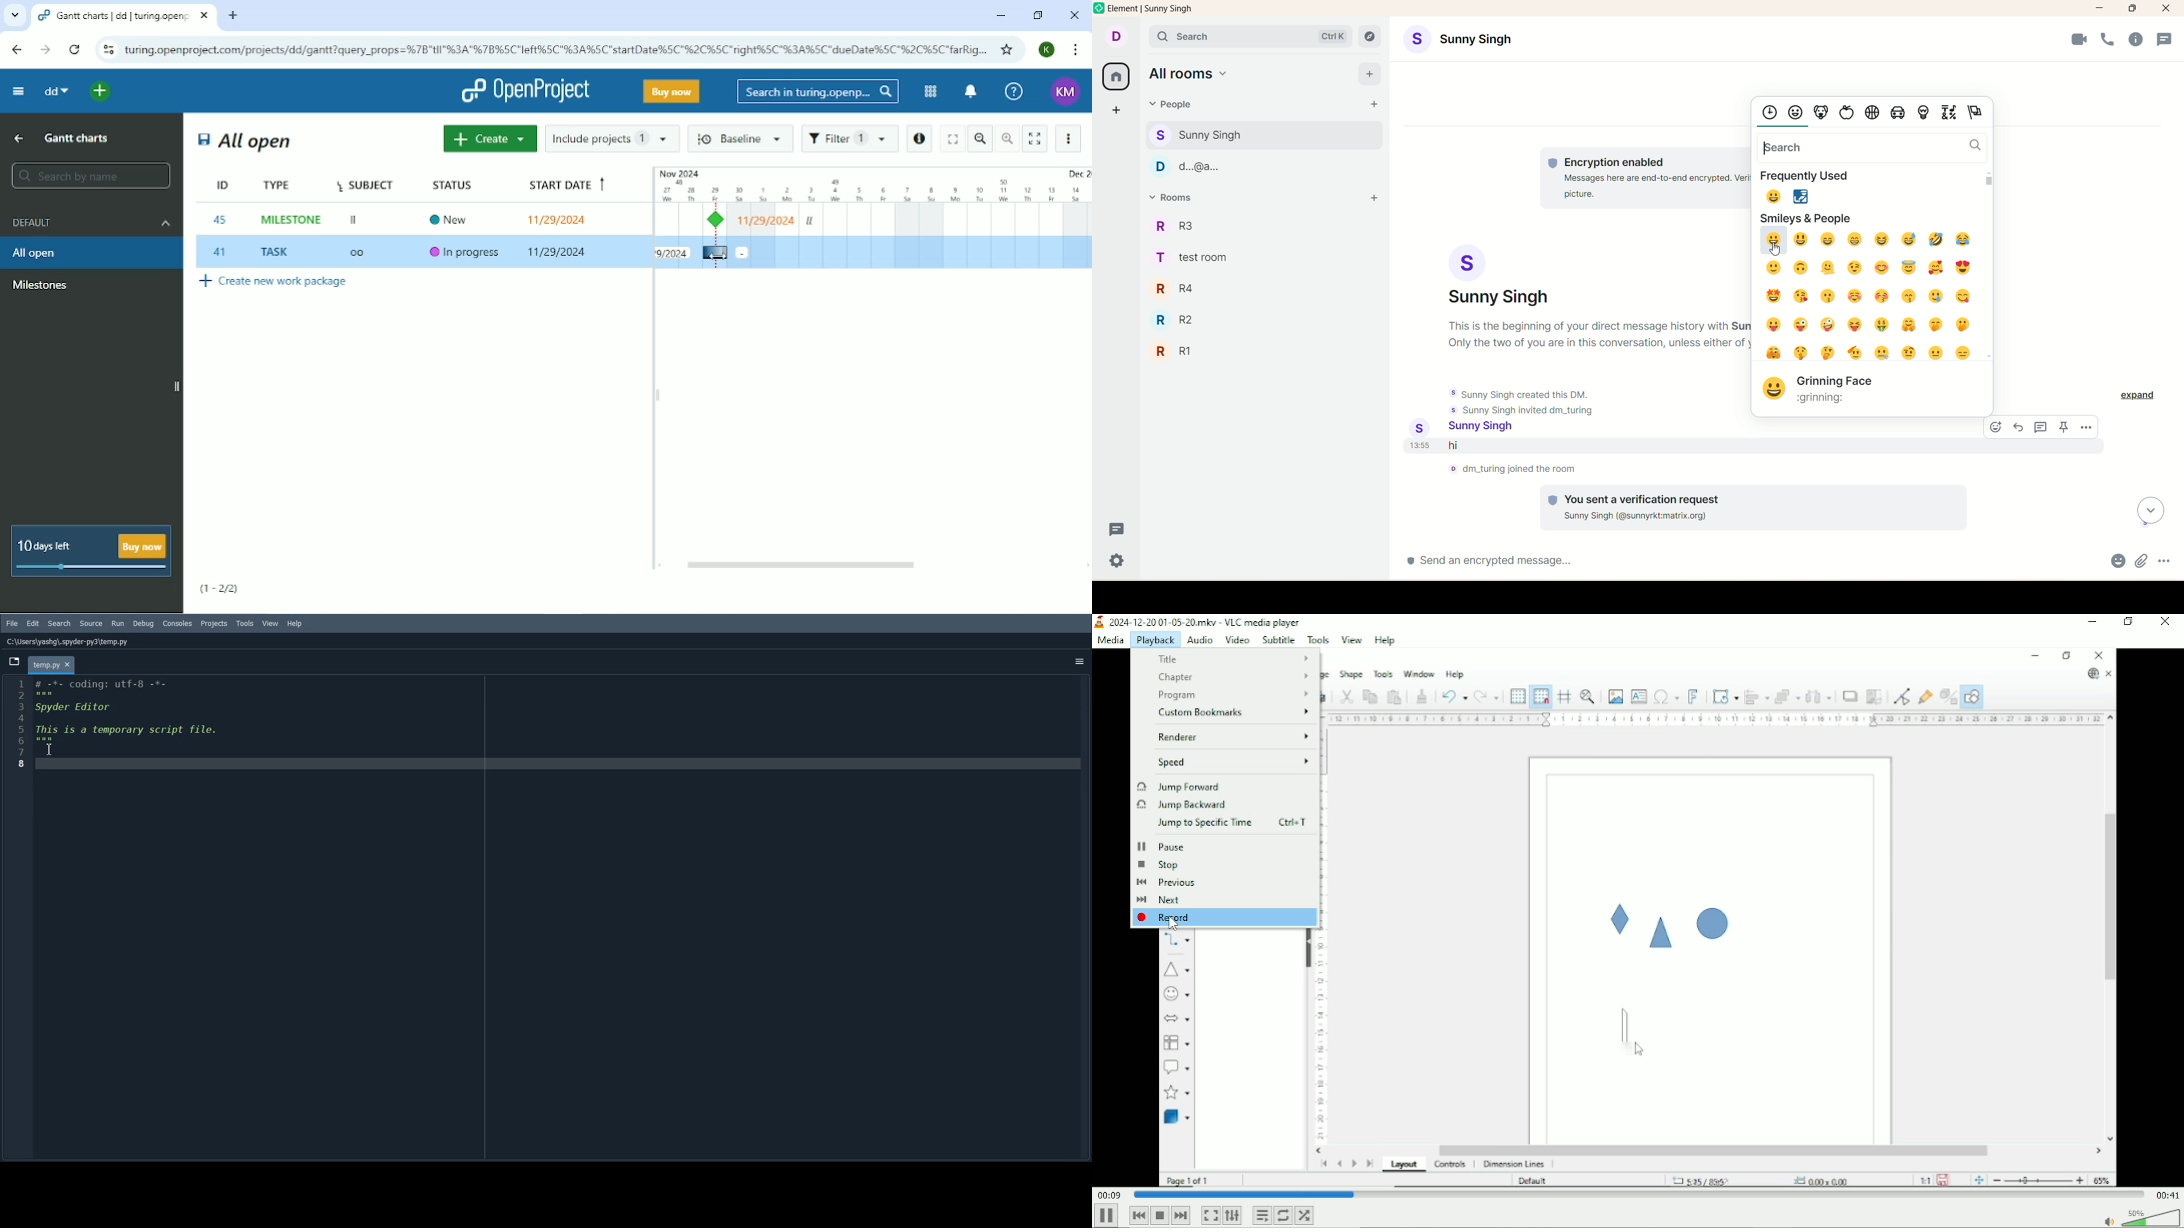 This screenshot has width=2184, height=1232. Describe the element at coordinates (1190, 73) in the screenshot. I see `all rooms` at that location.